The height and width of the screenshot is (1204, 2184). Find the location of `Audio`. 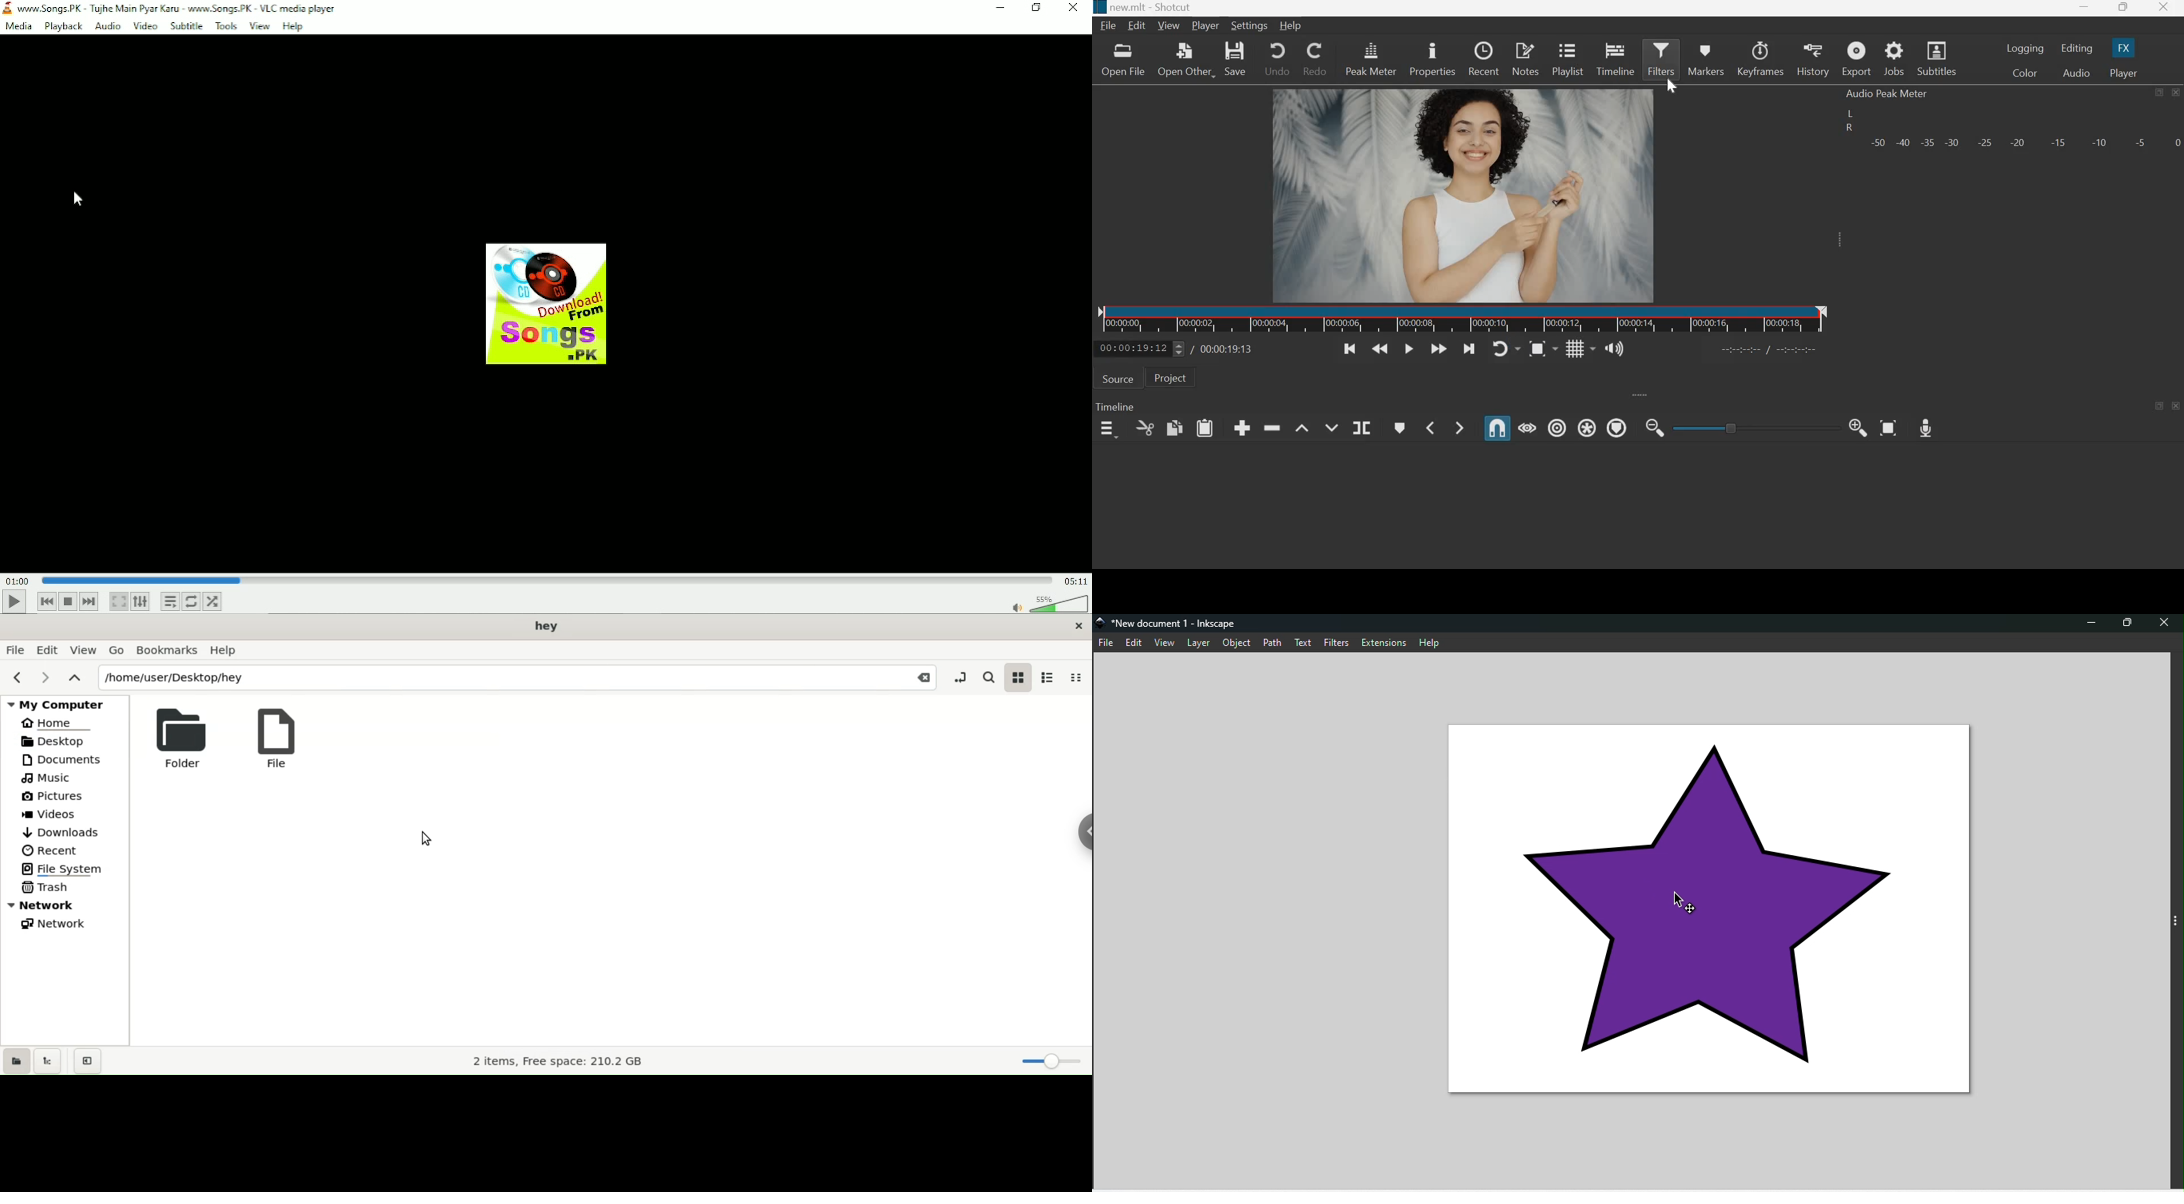

Audio is located at coordinates (107, 26).